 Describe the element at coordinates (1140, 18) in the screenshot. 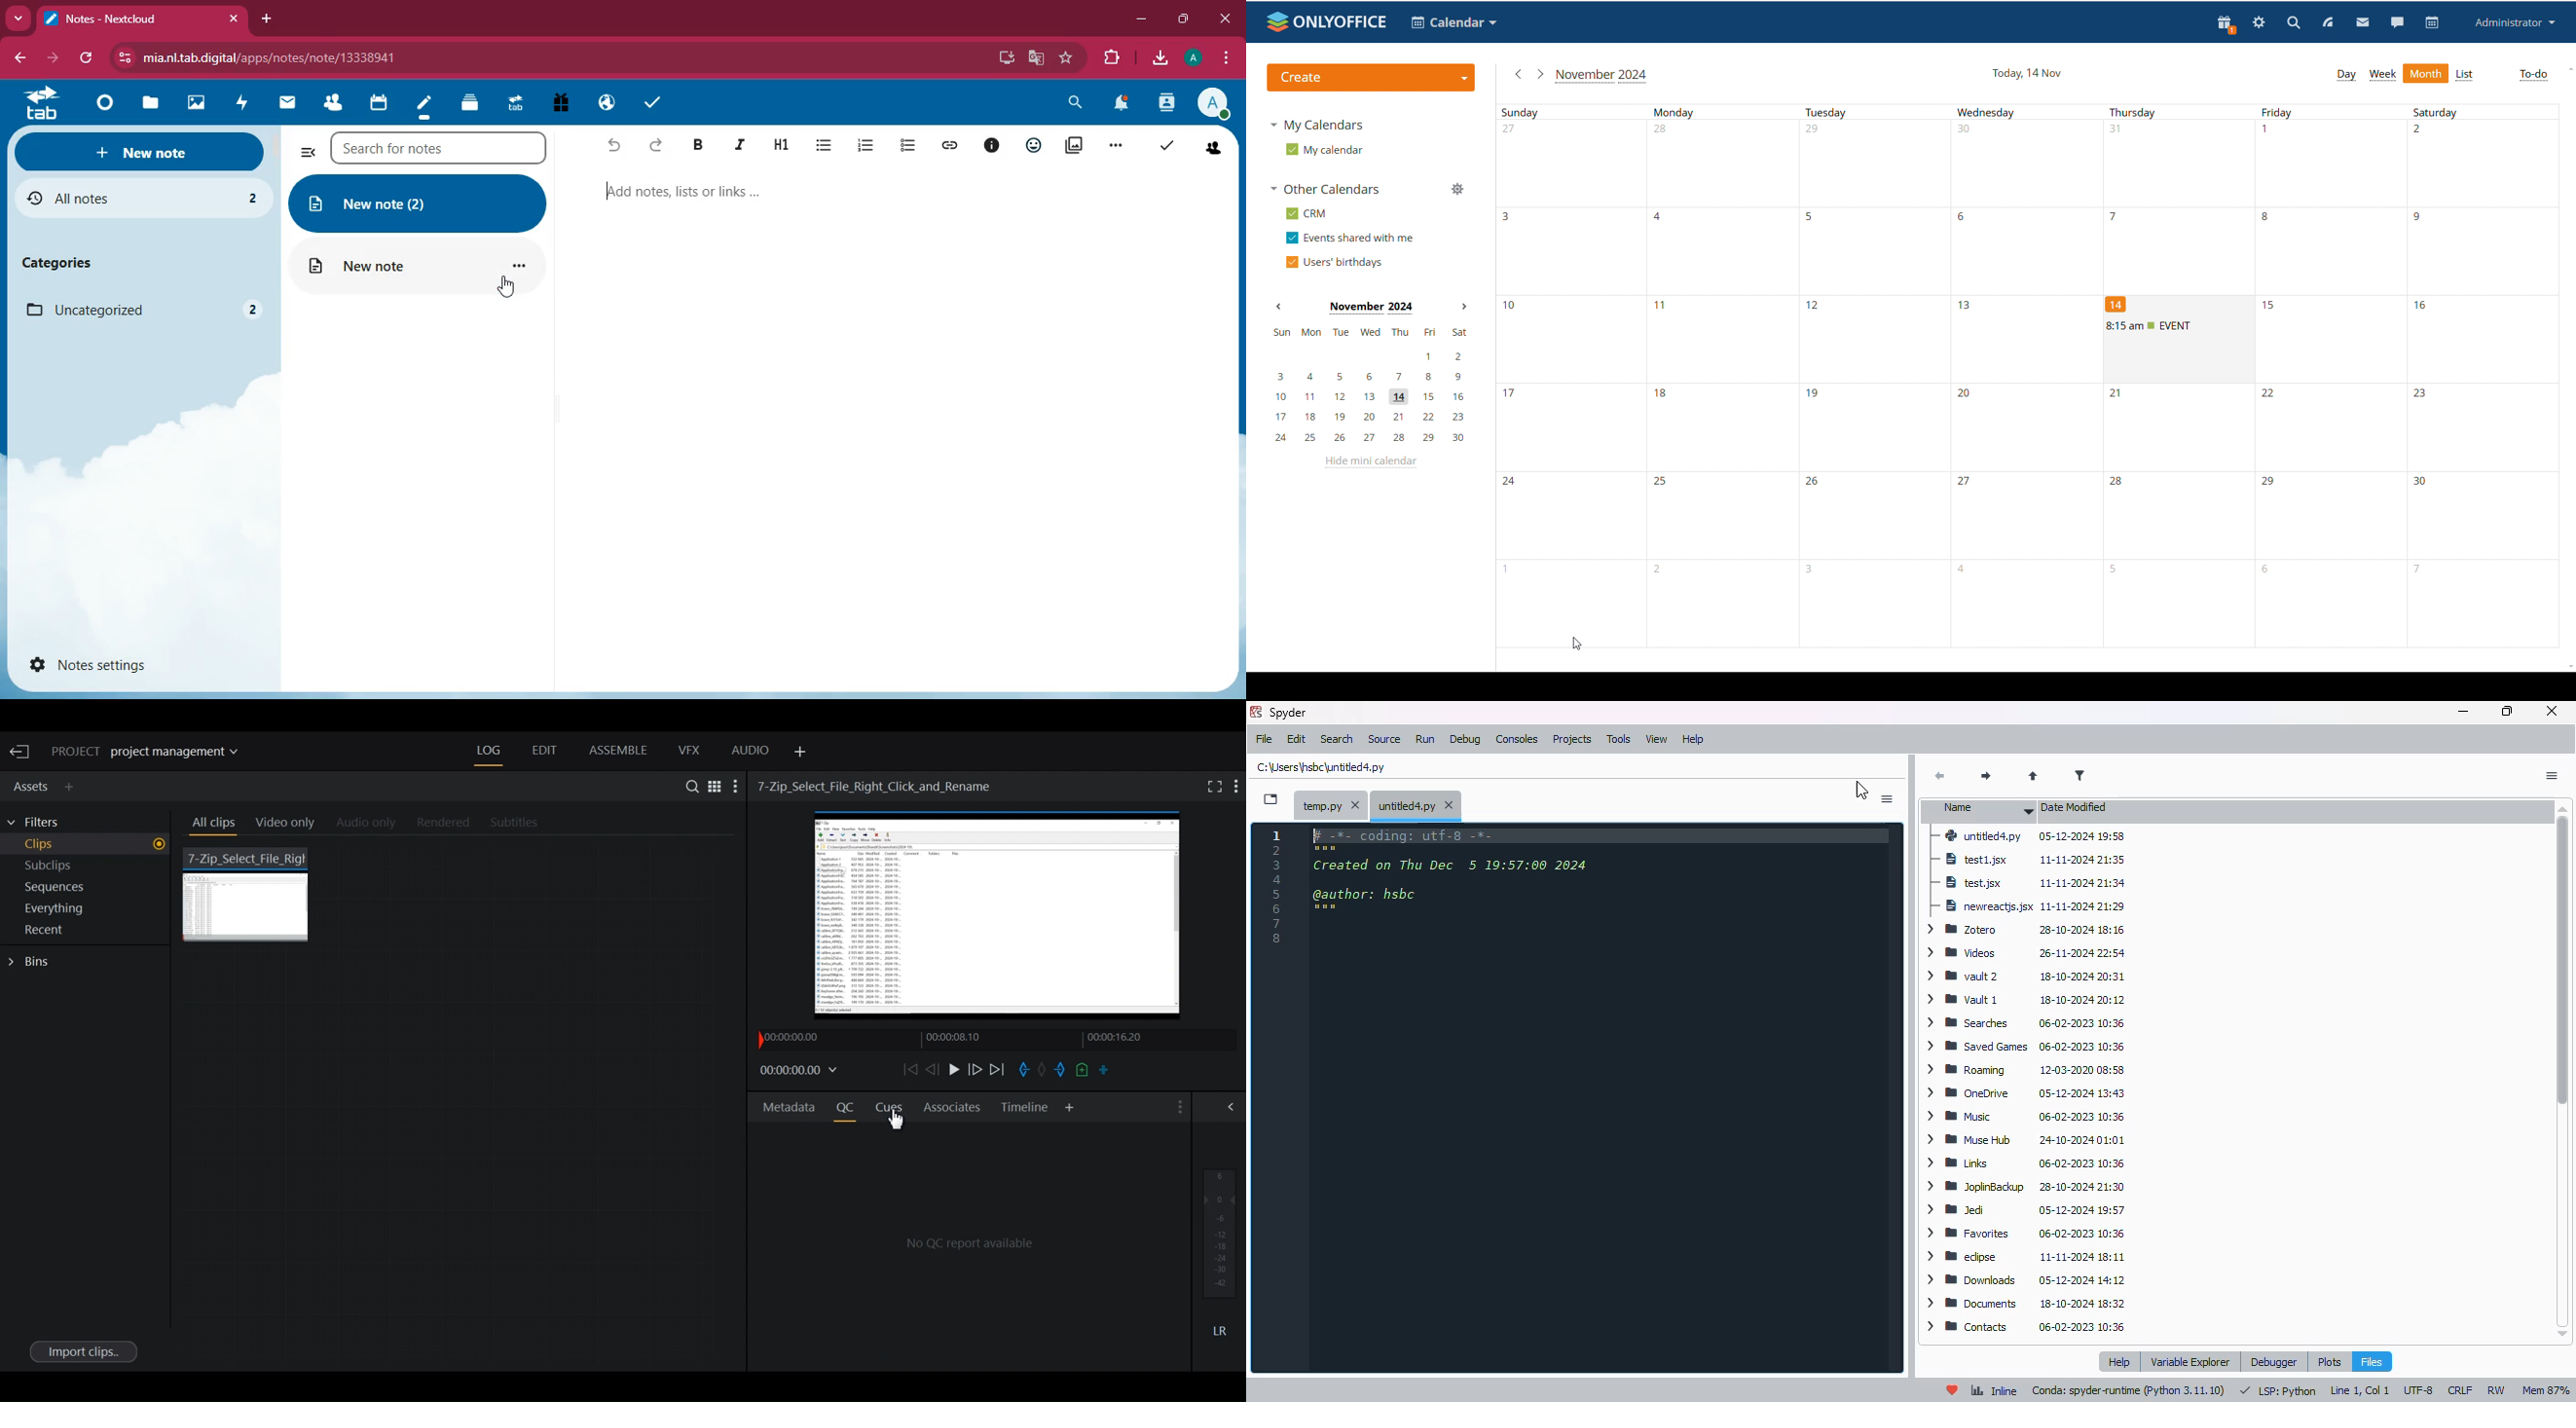

I see `minimize` at that location.